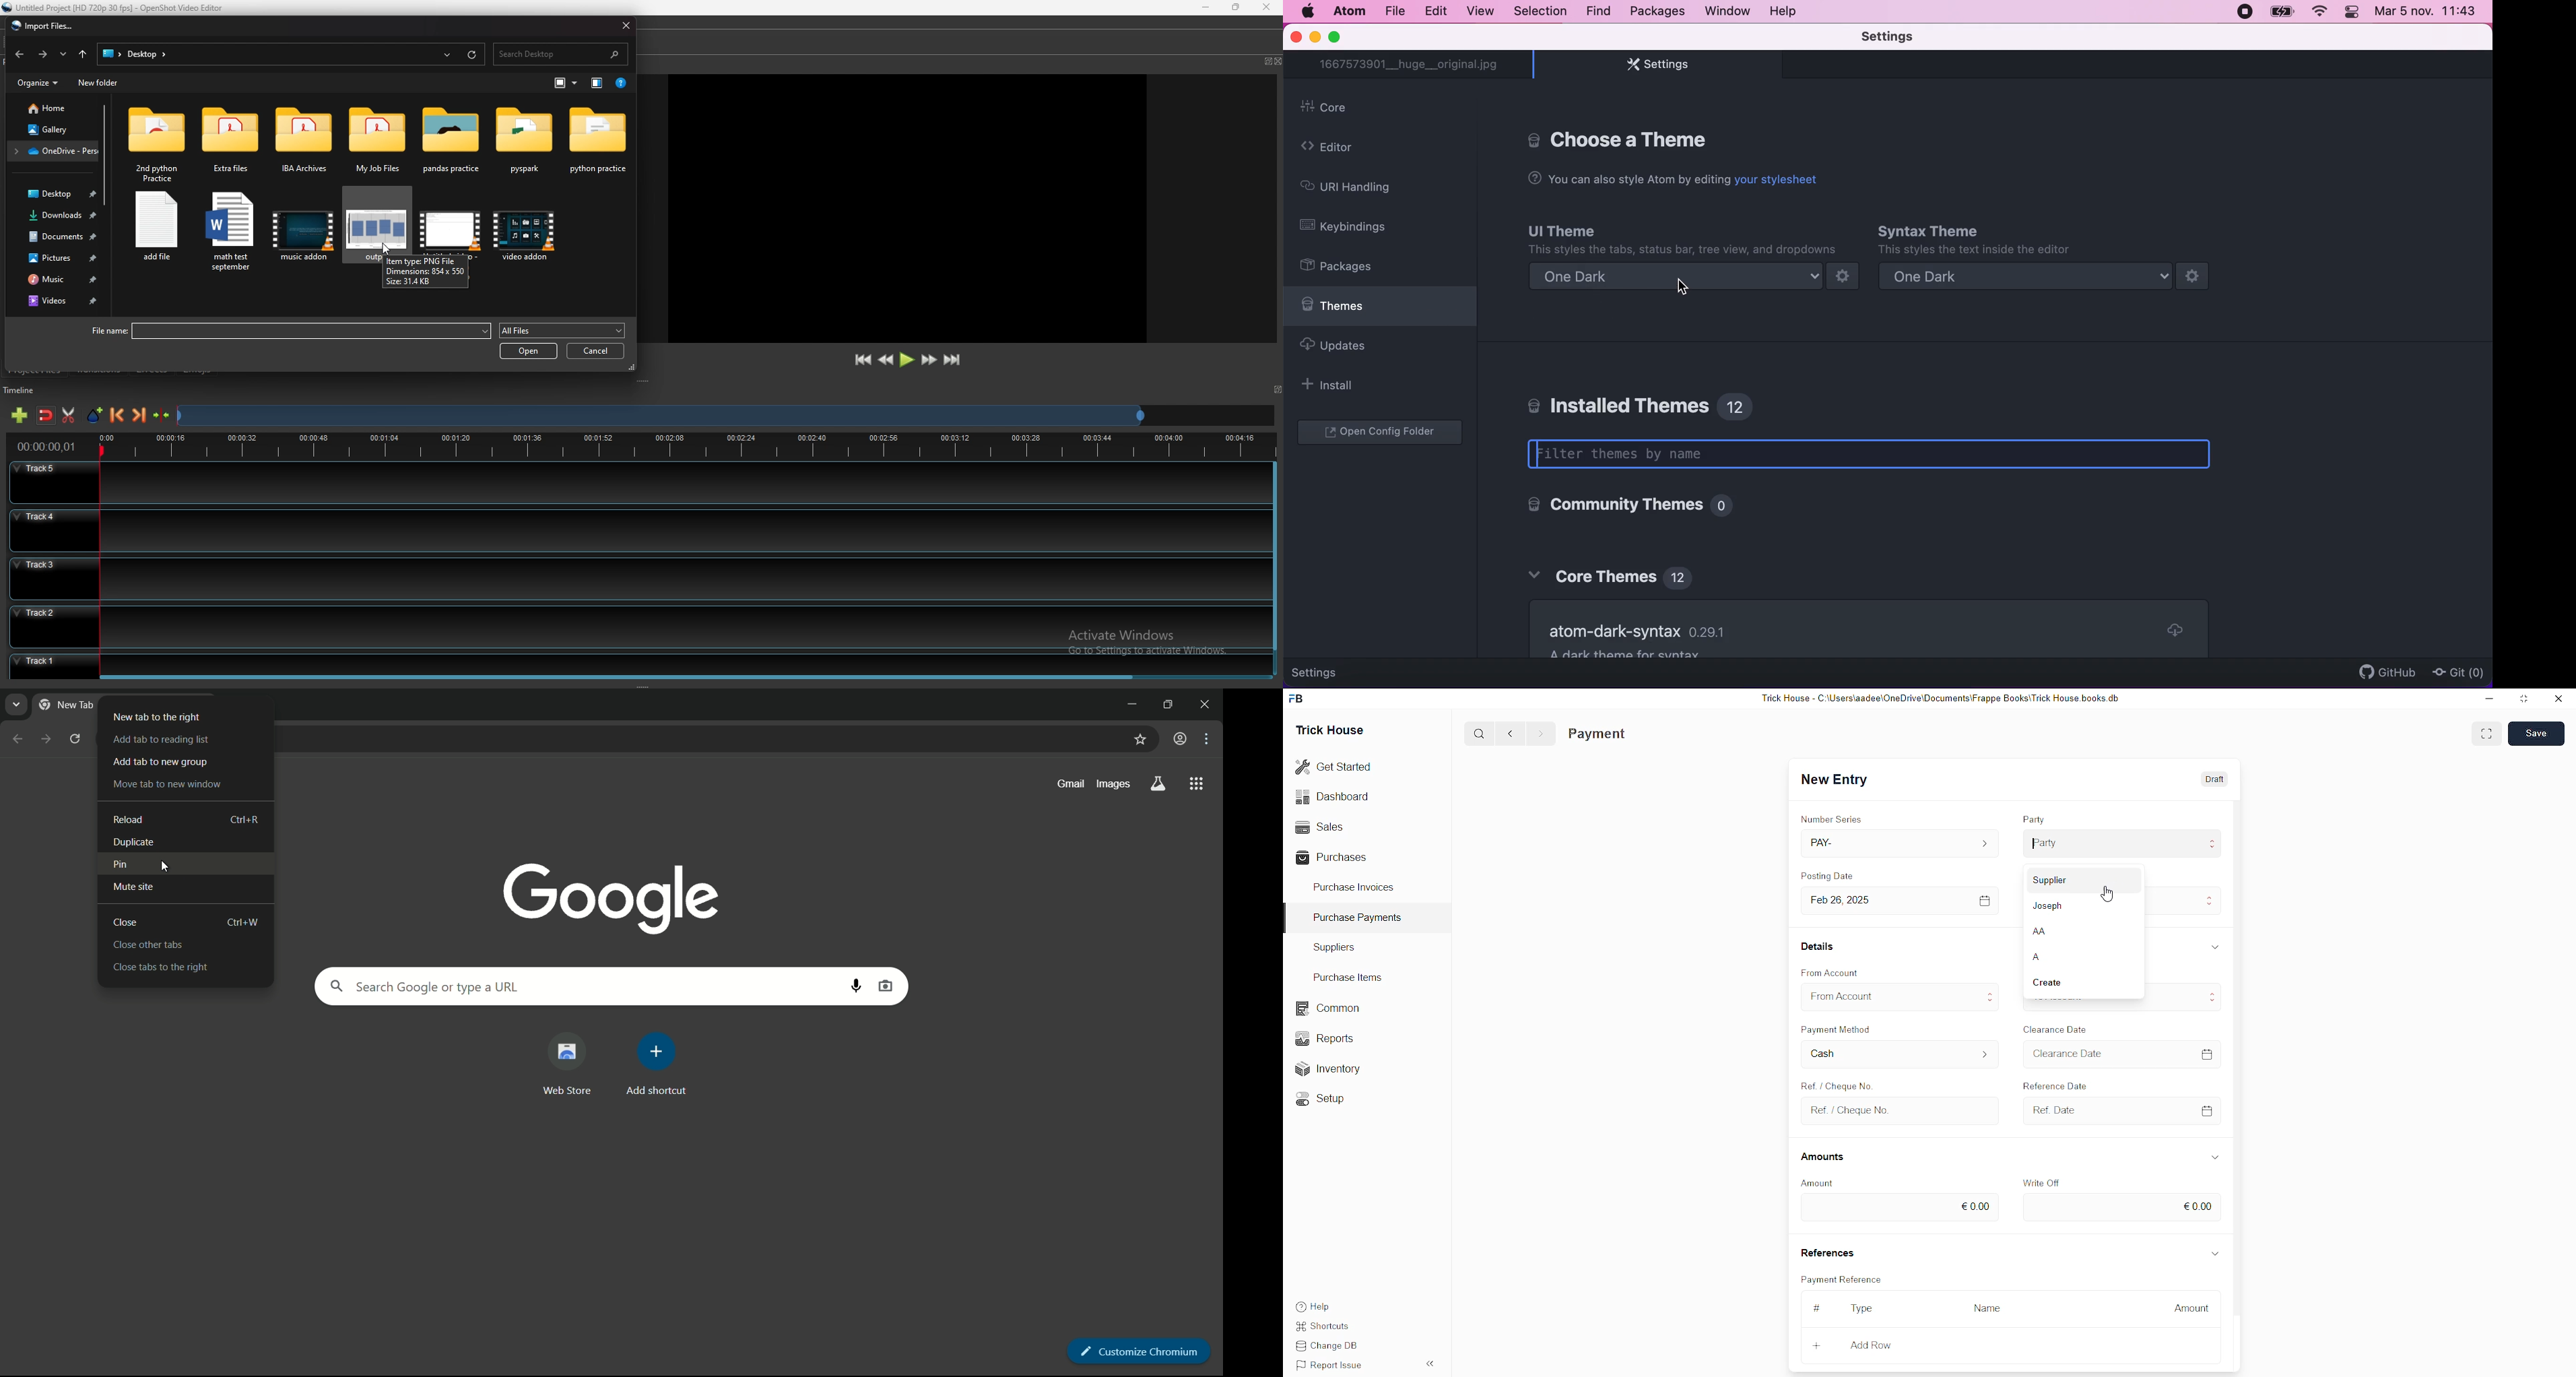  Describe the element at coordinates (1349, 949) in the screenshot. I see `Suppliers` at that location.